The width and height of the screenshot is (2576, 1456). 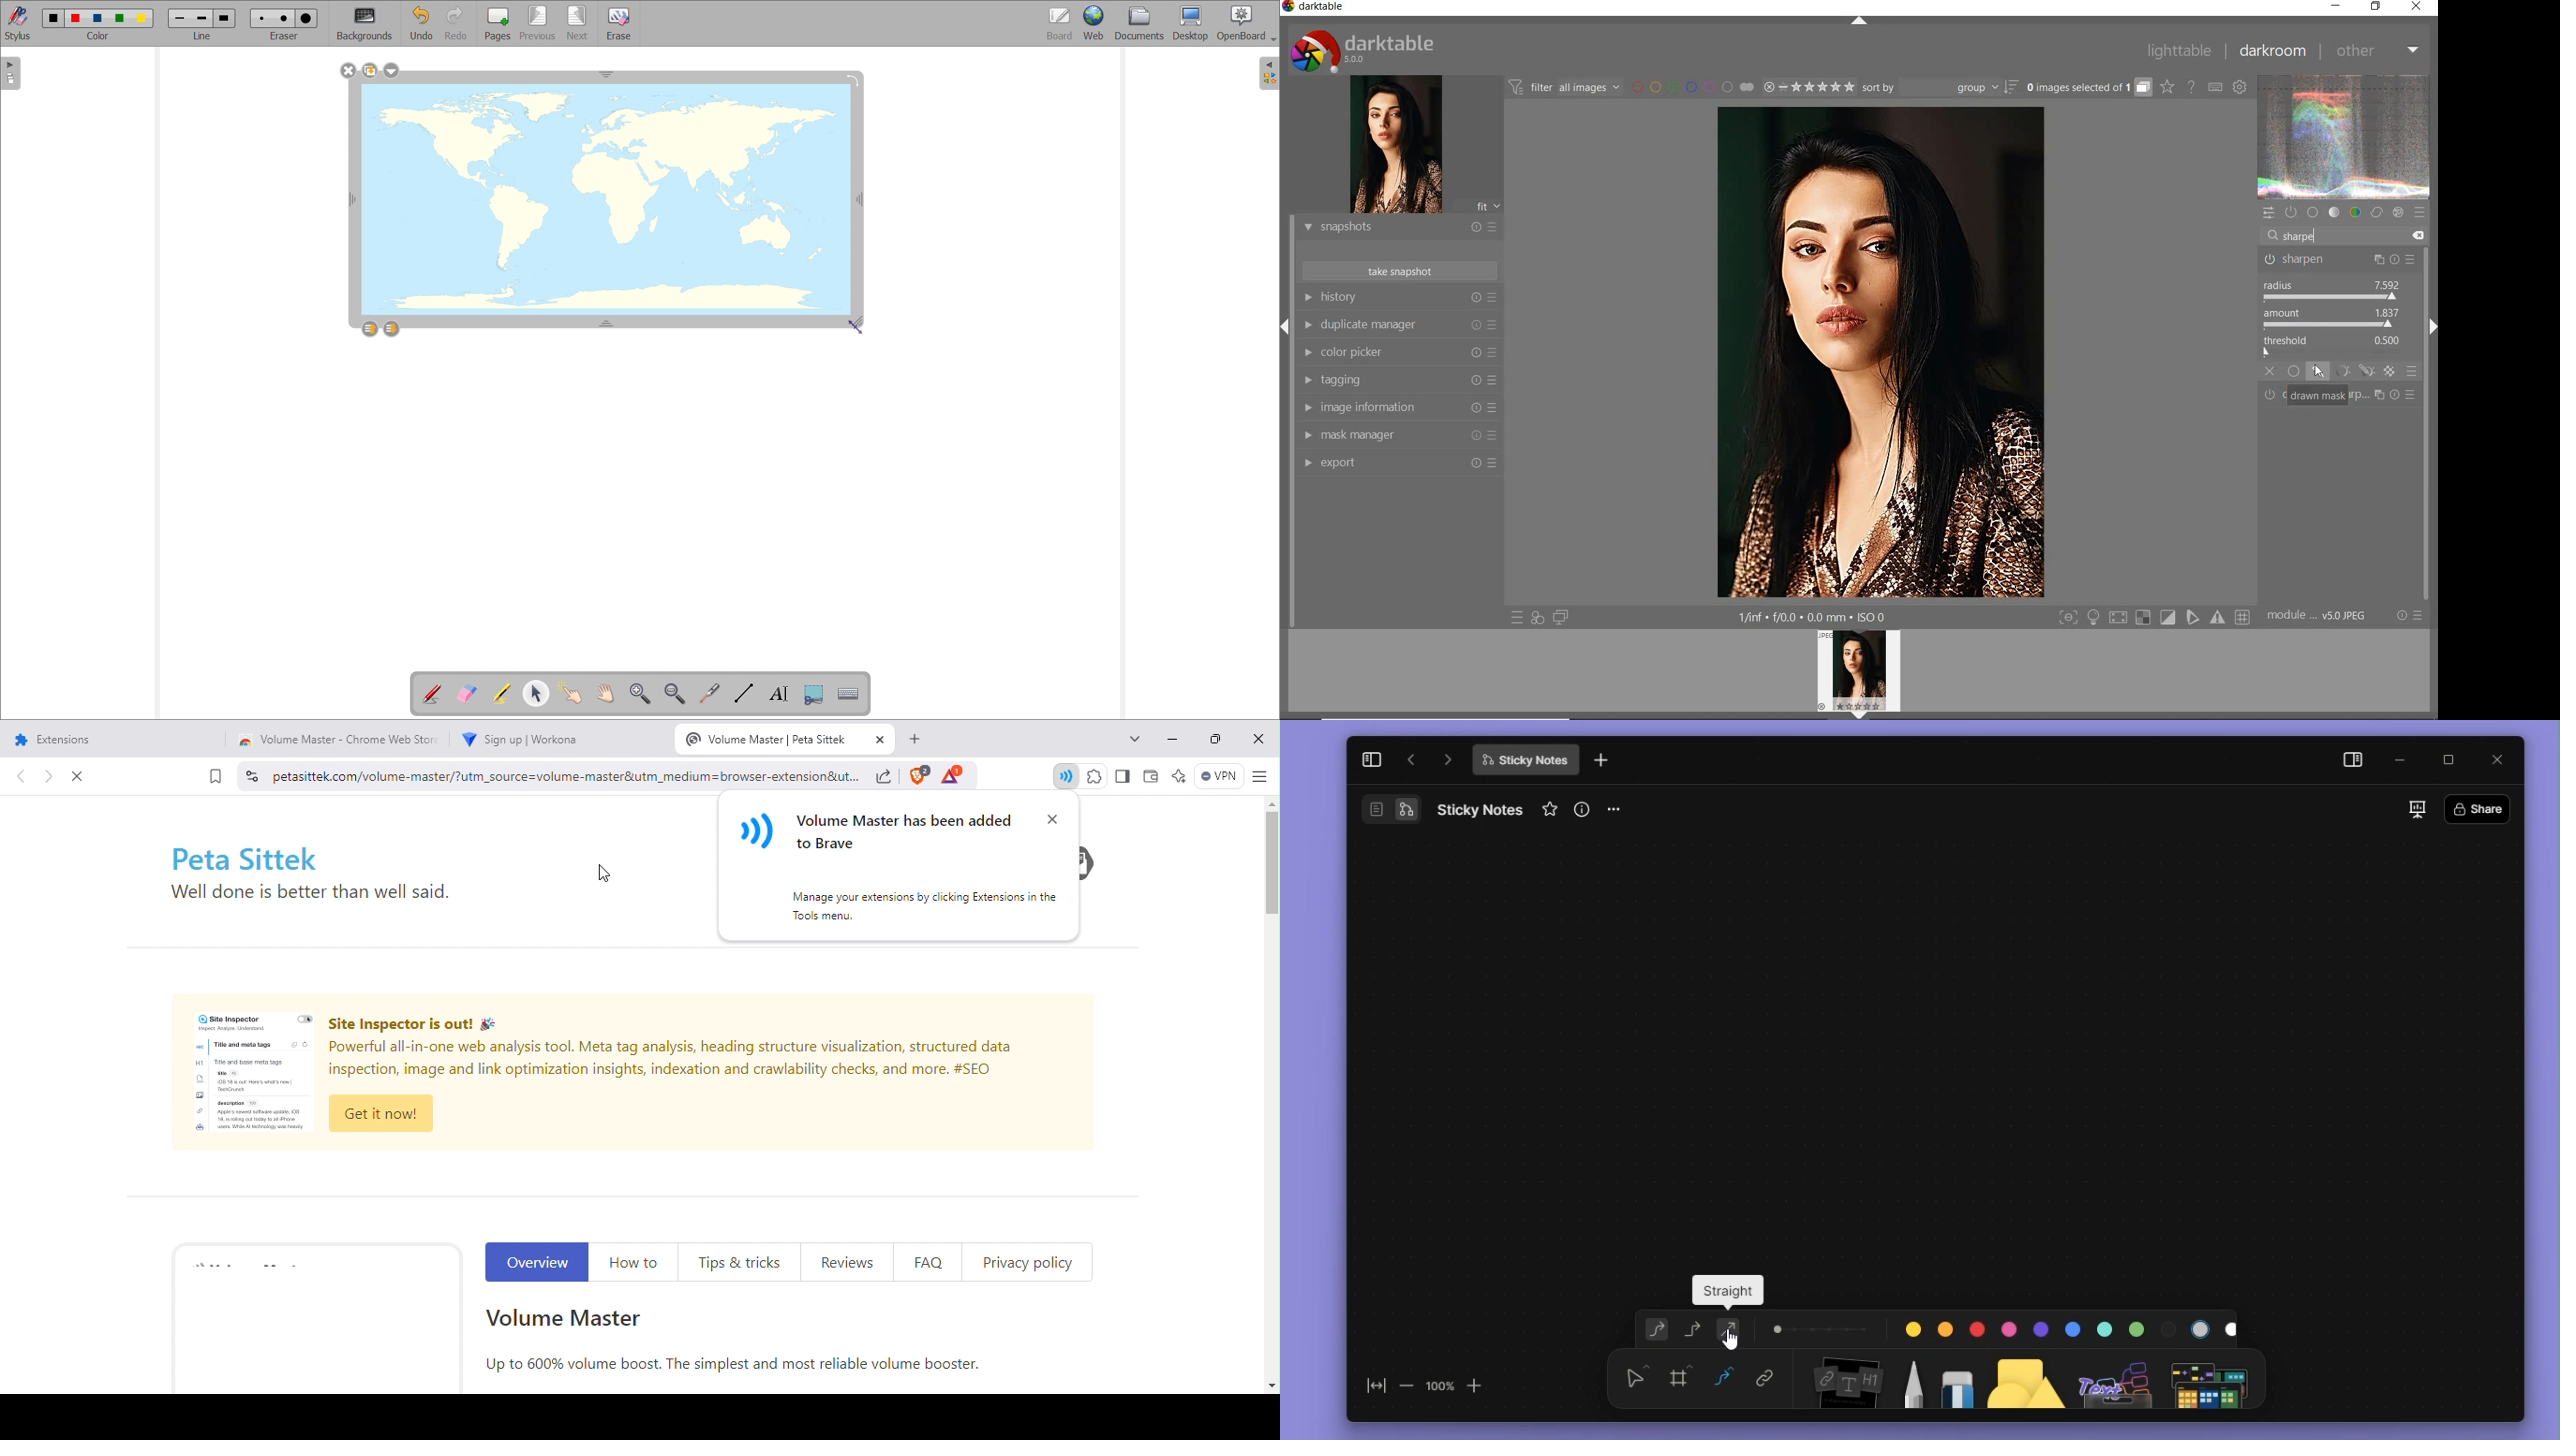 What do you see at coordinates (1398, 354) in the screenshot?
I see `COLOR PICKER` at bounding box center [1398, 354].